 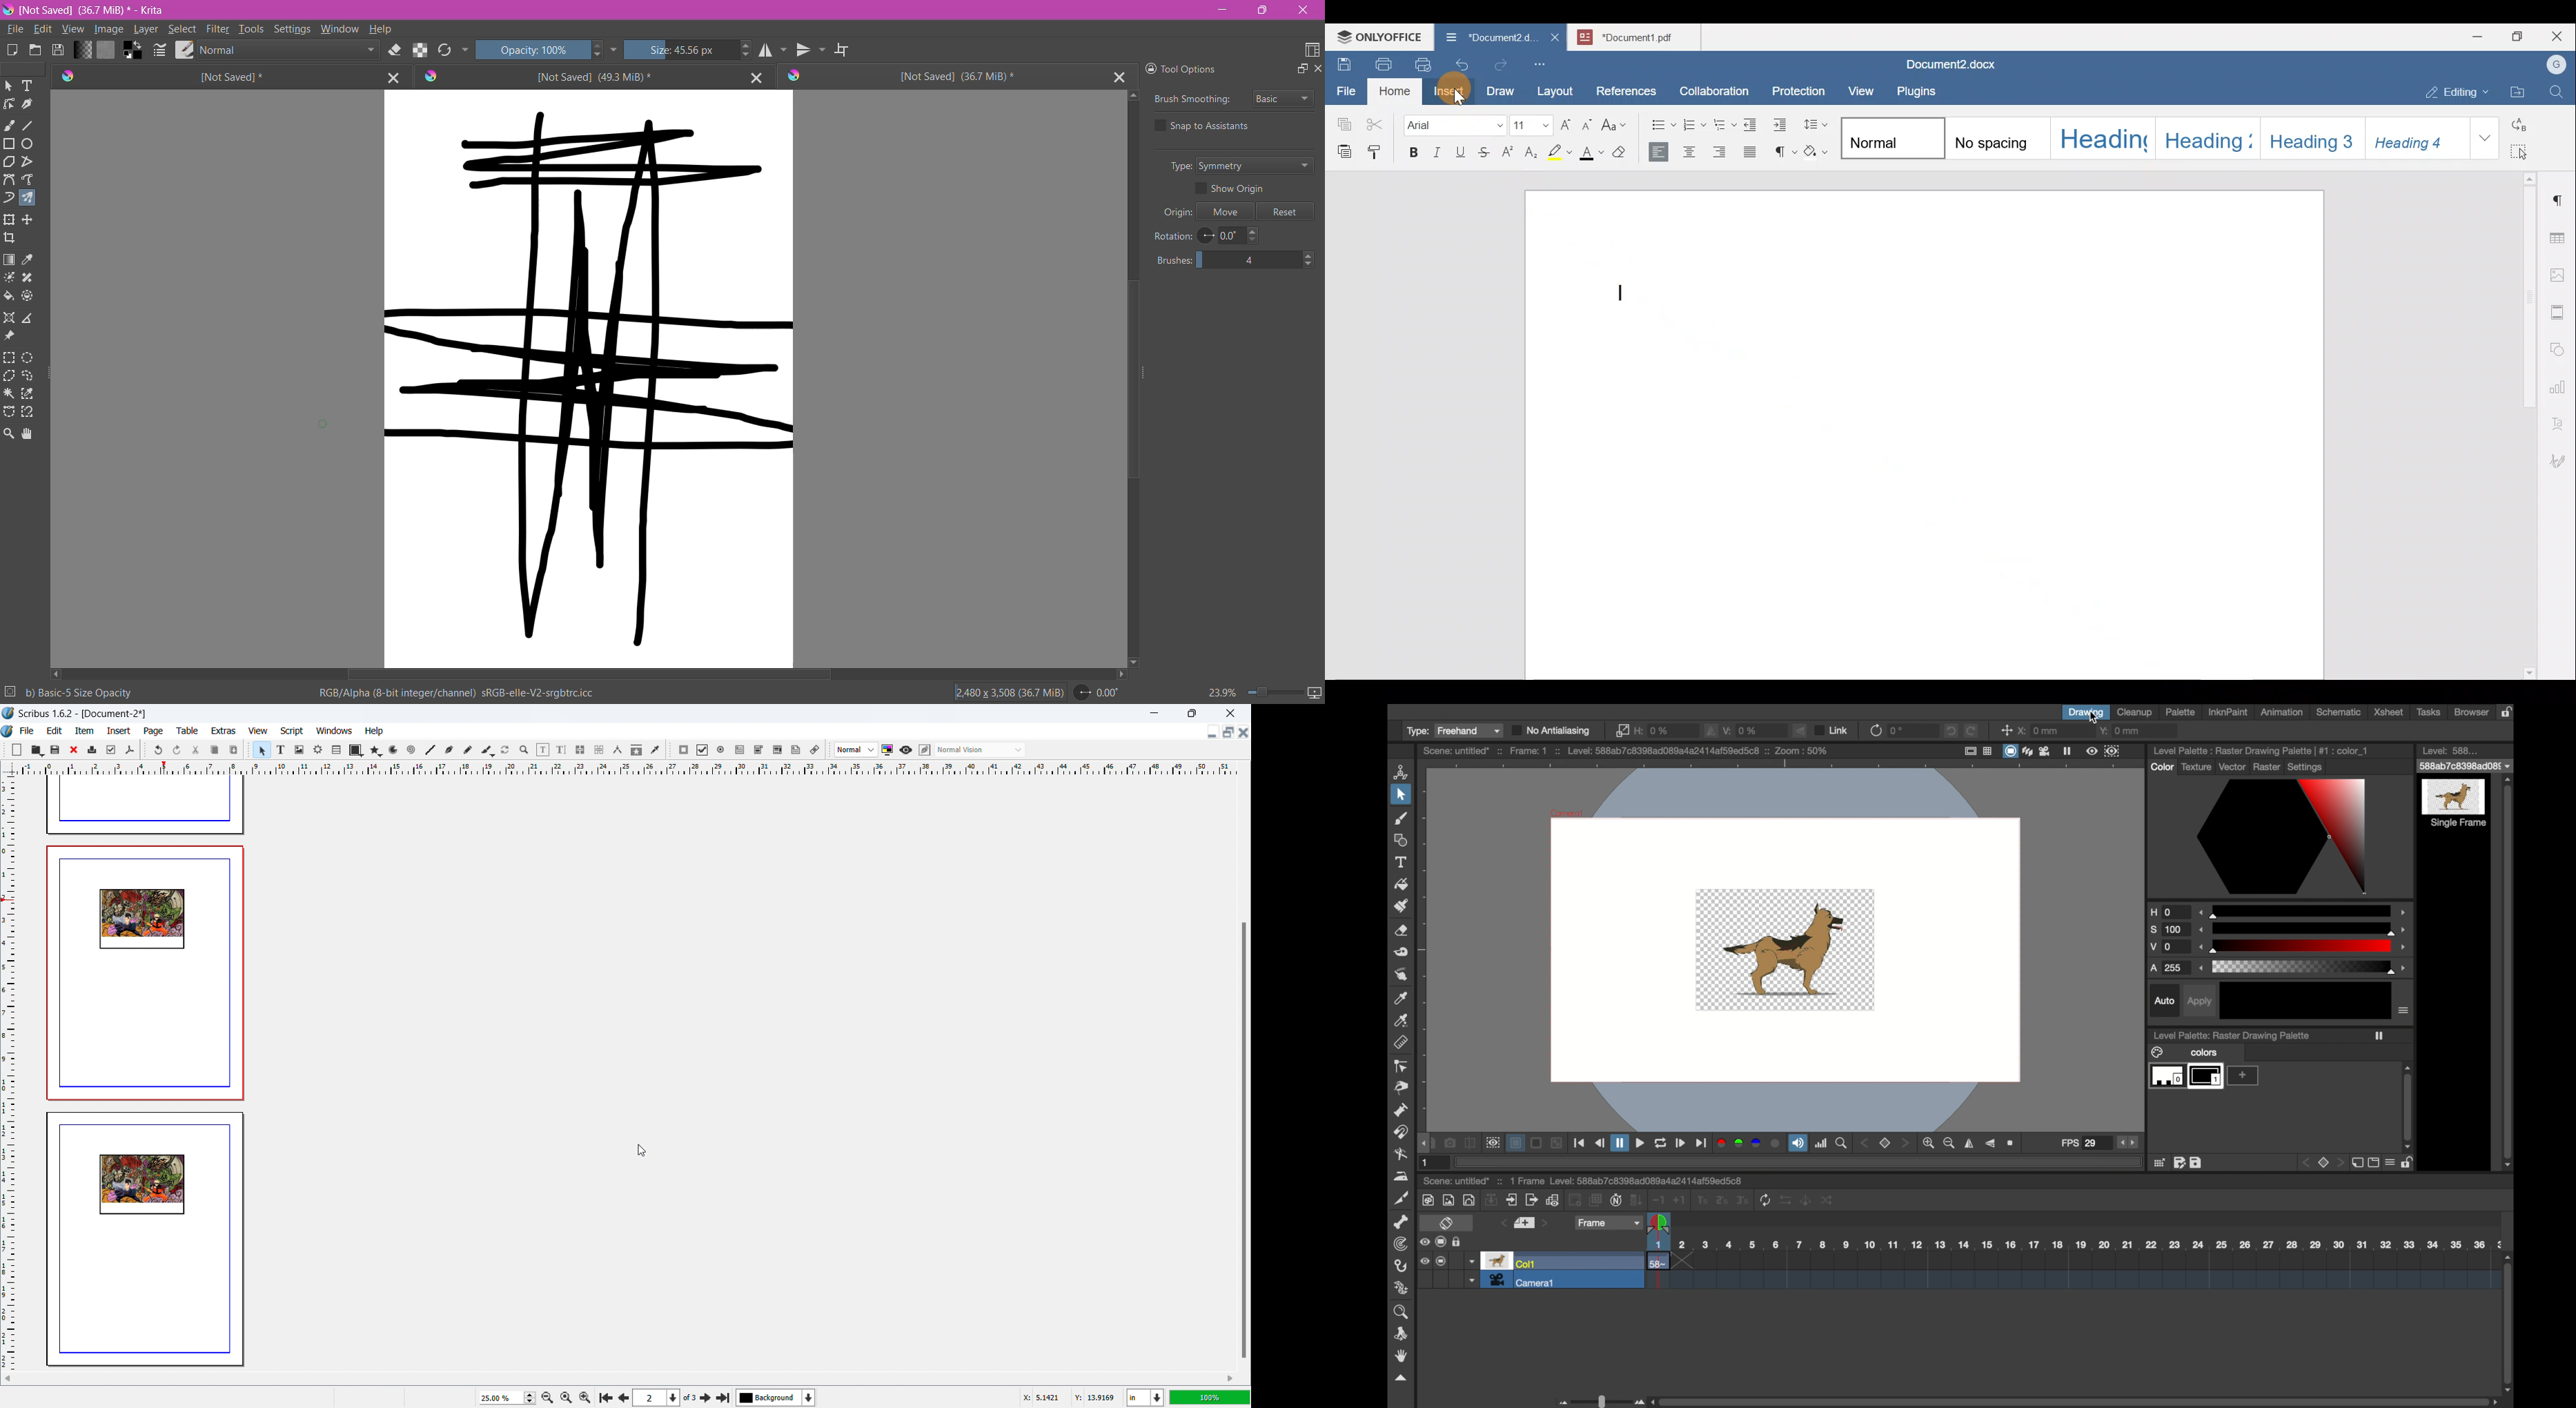 I want to click on Paragraph line spacing, so click(x=1814, y=123).